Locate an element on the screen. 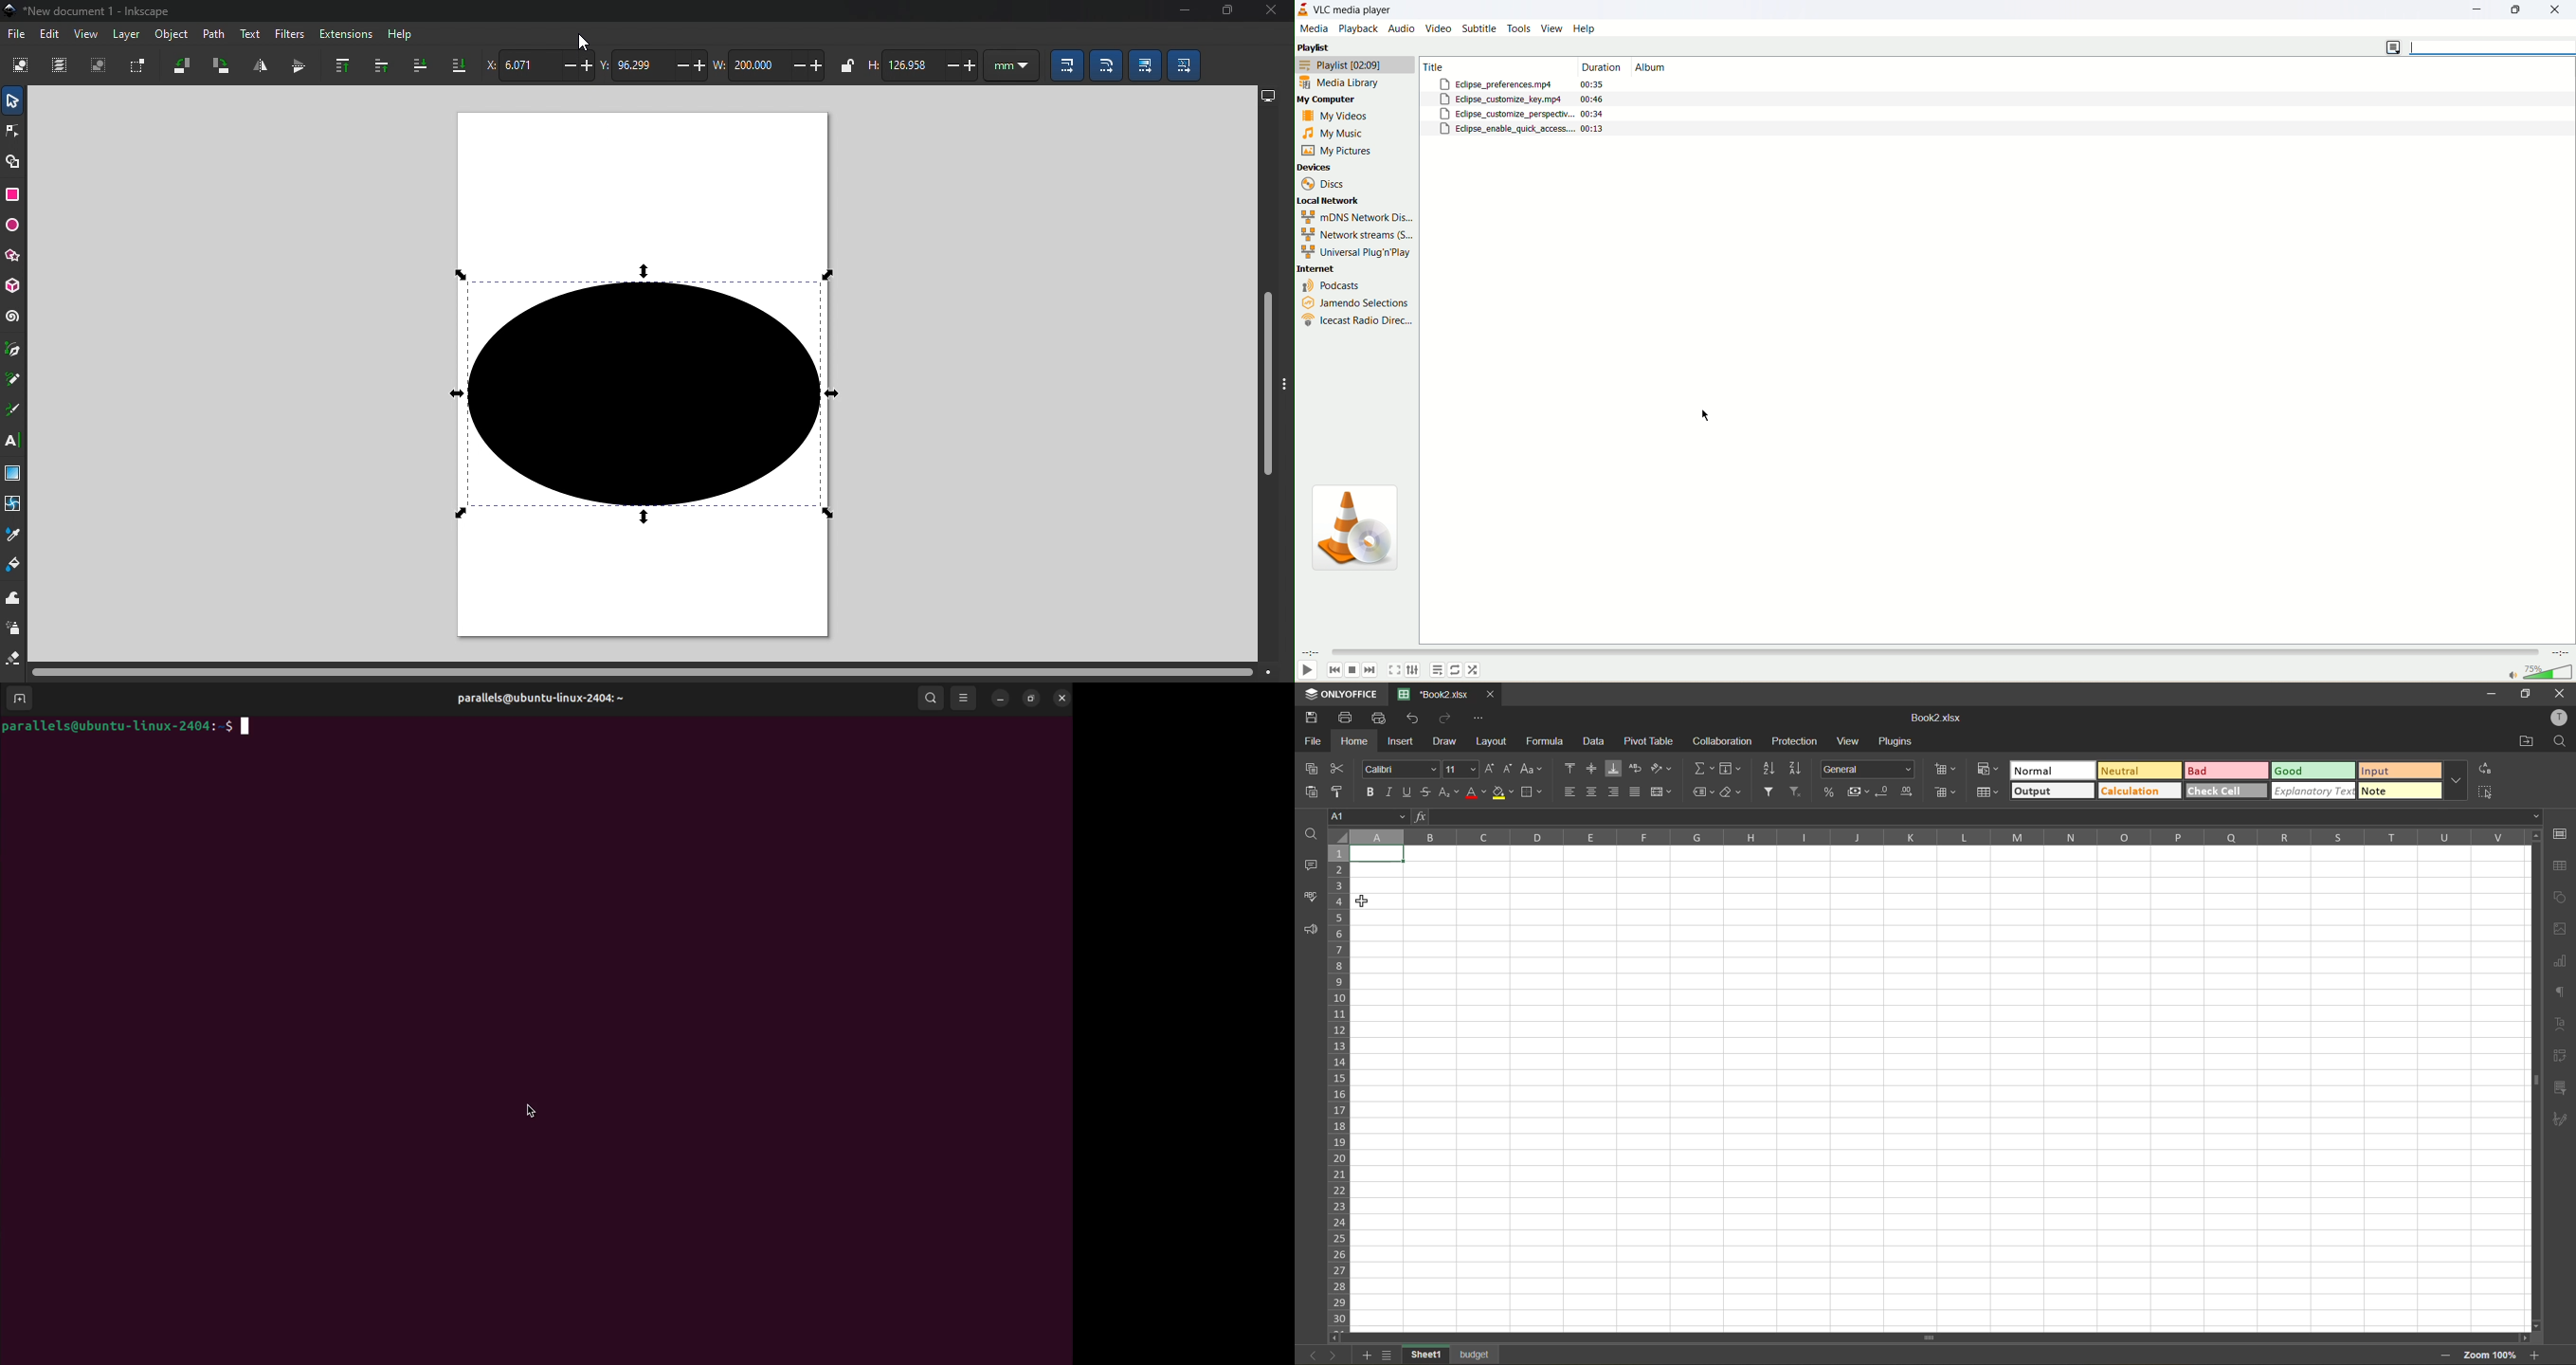 This screenshot has width=2576, height=1372. align middle is located at coordinates (1595, 769).